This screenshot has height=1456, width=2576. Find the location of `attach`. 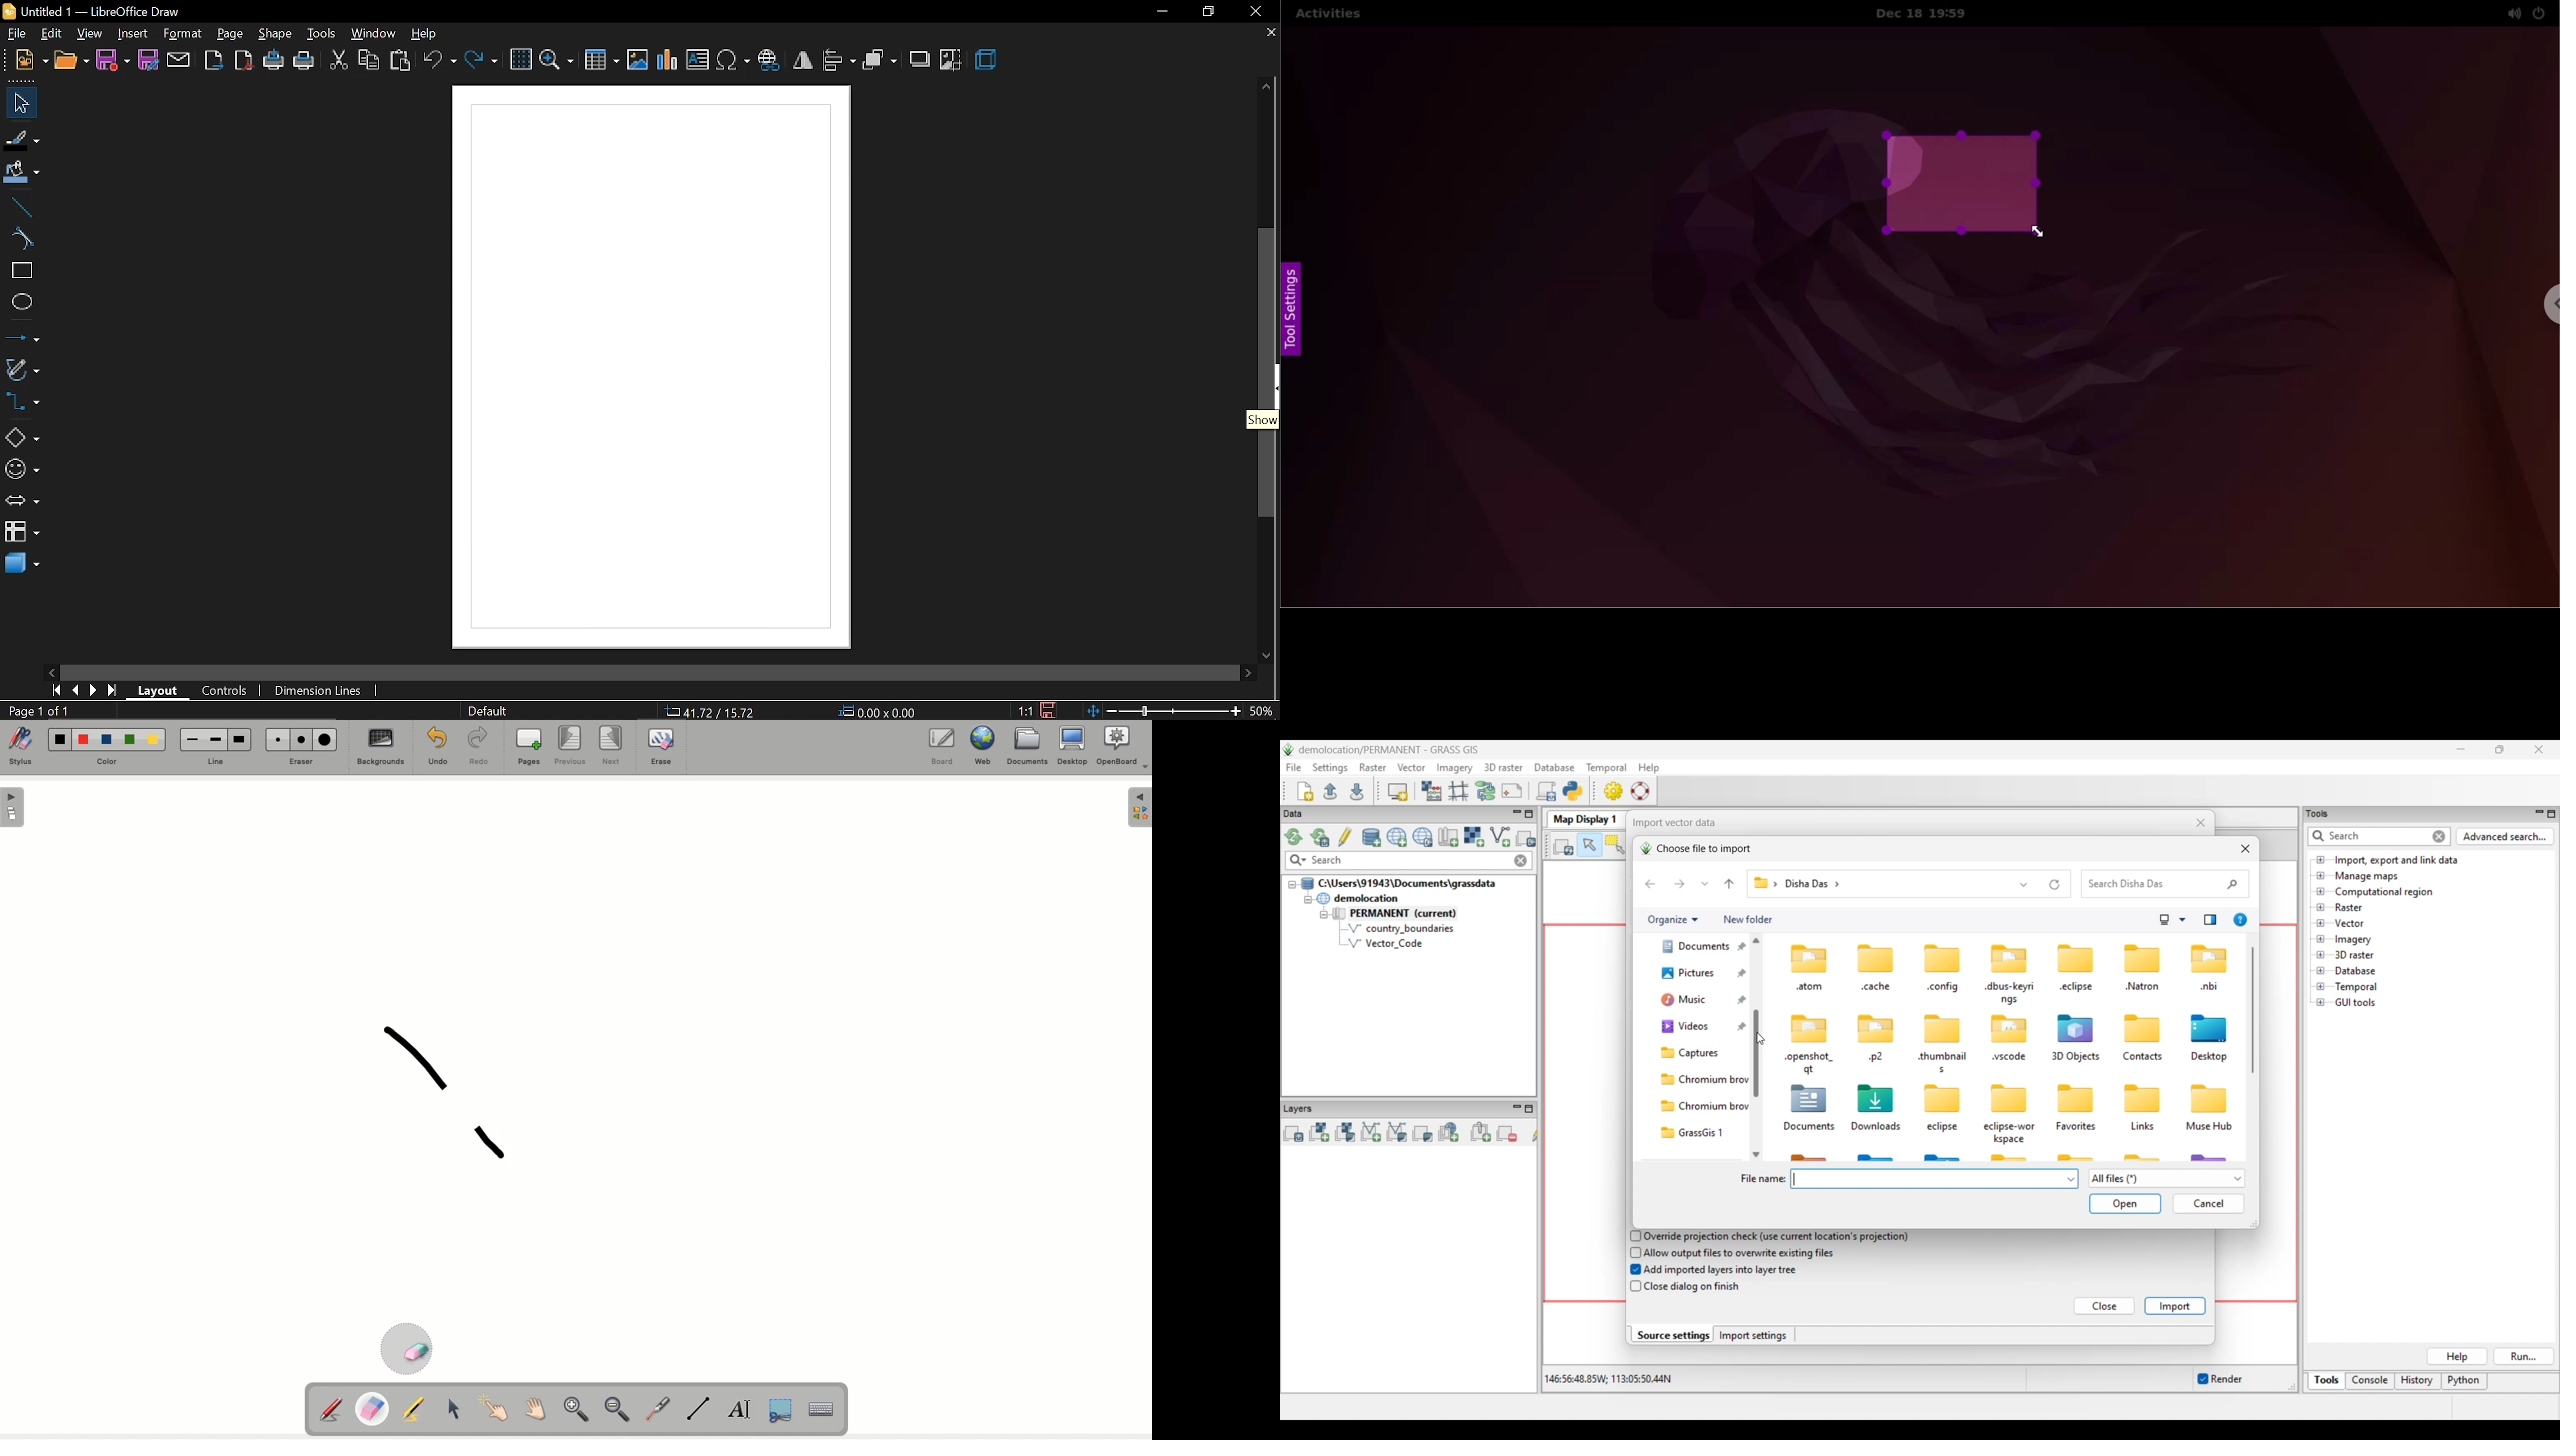

attach is located at coordinates (180, 61).